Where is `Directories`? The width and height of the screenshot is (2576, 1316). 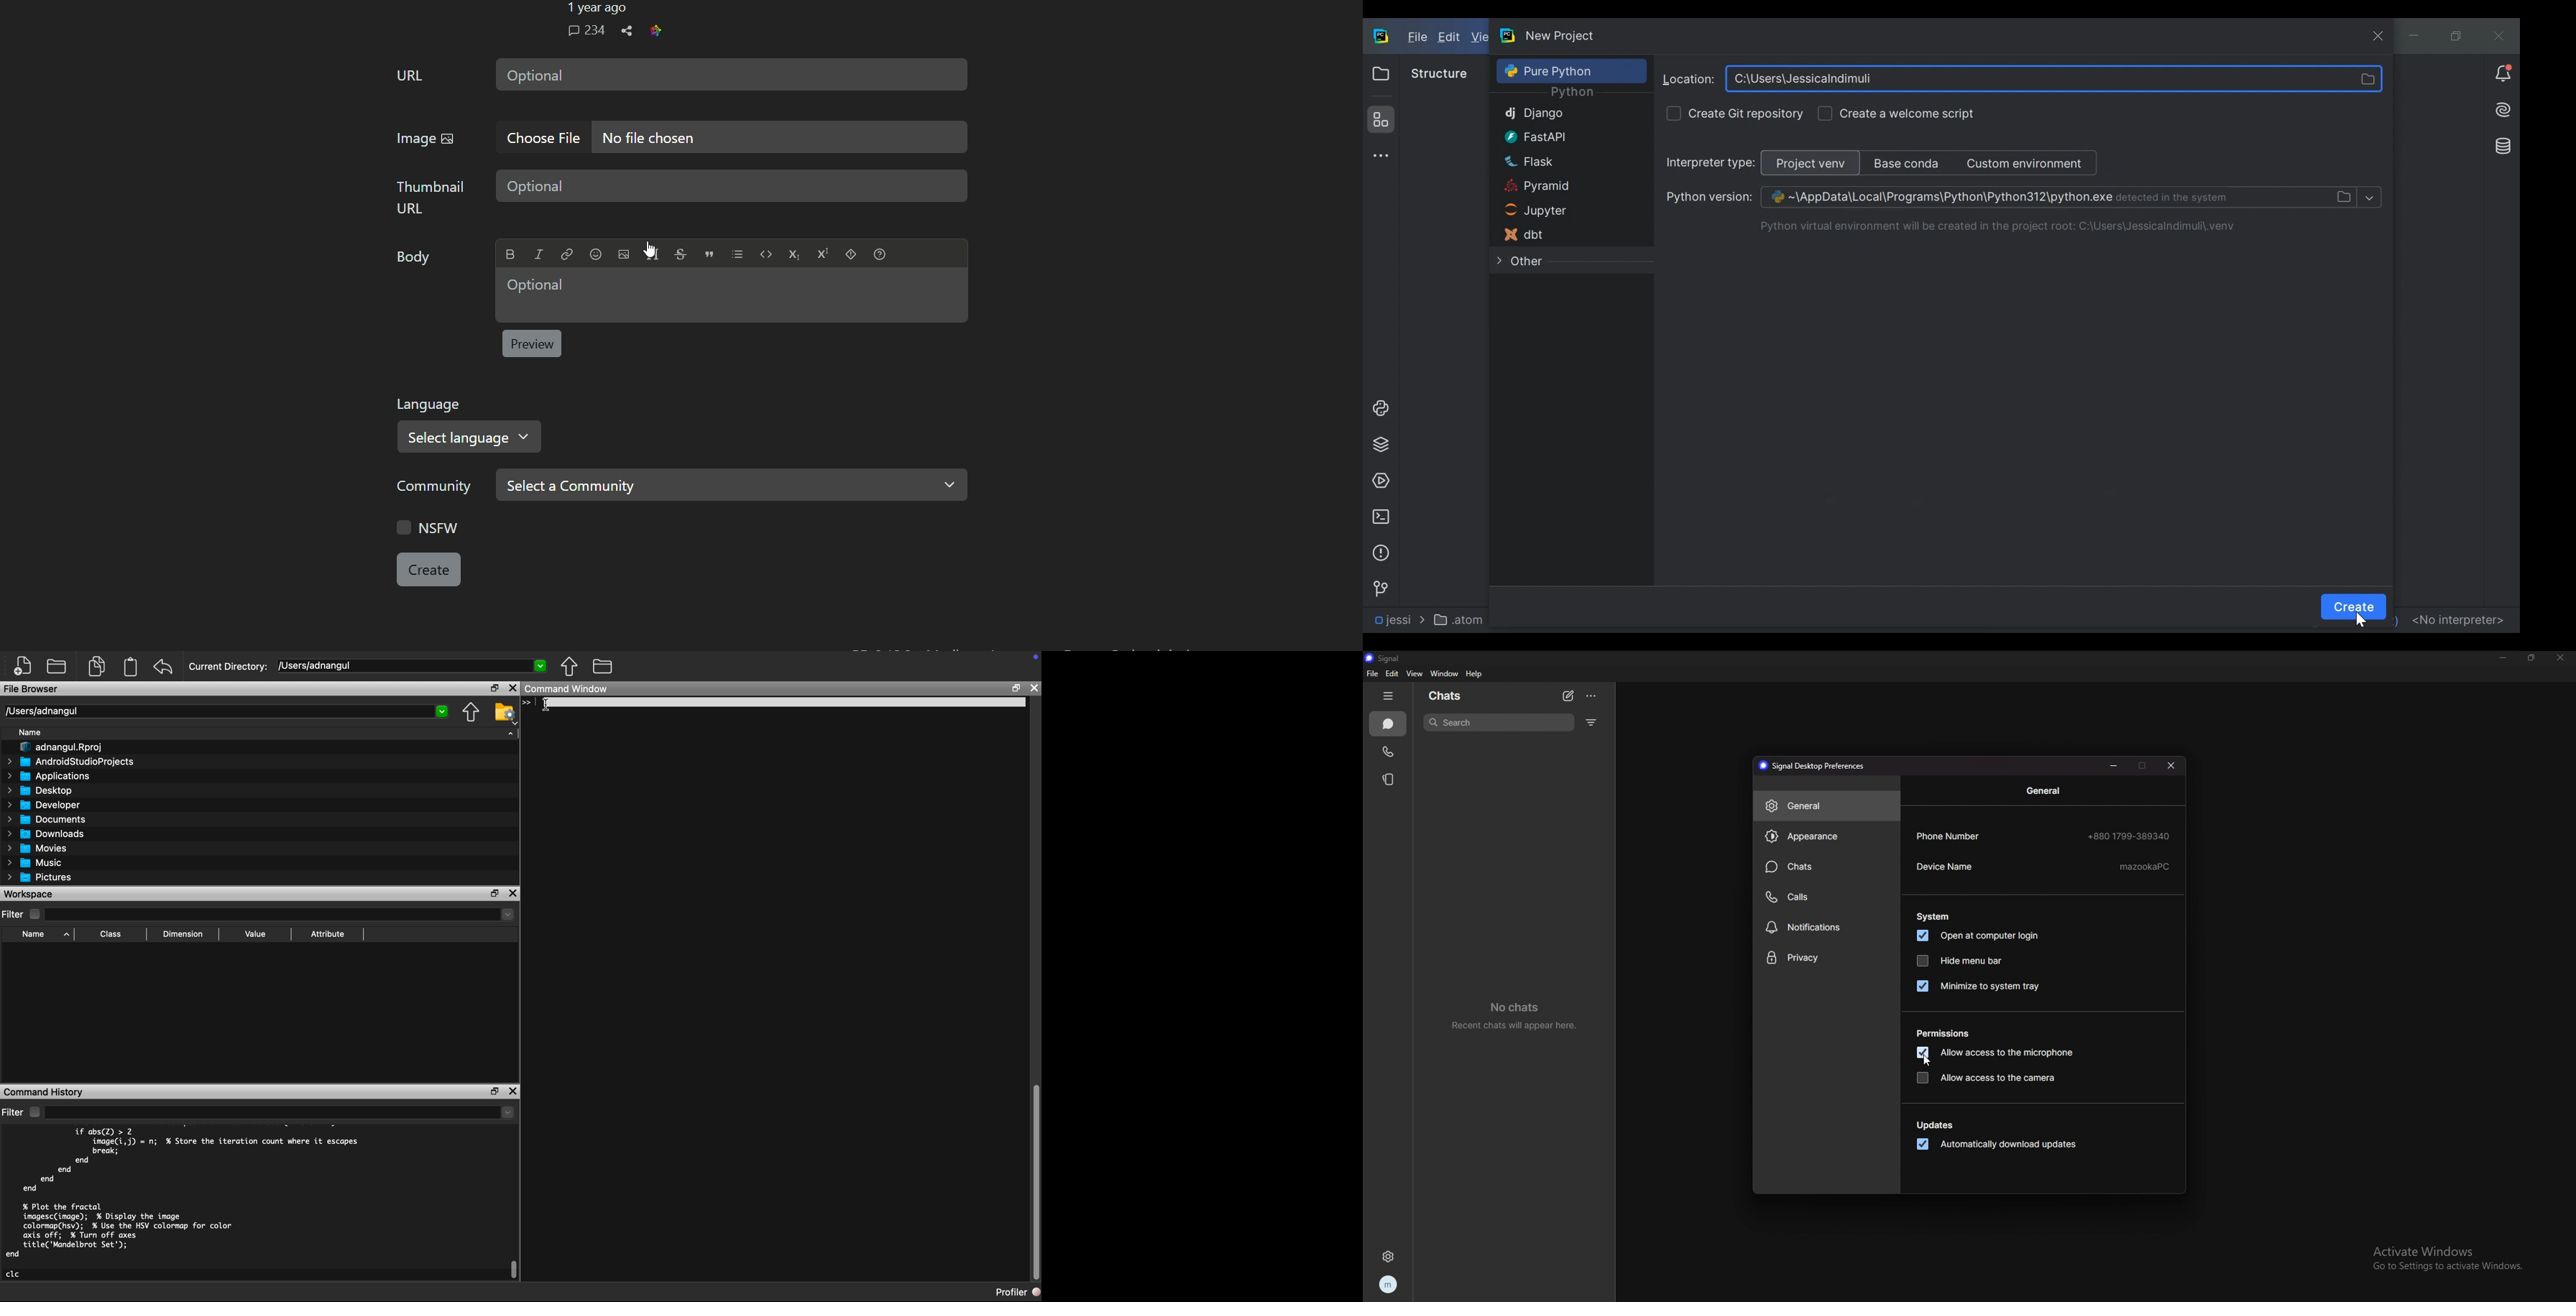
Directories is located at coordinates (2057, 78).